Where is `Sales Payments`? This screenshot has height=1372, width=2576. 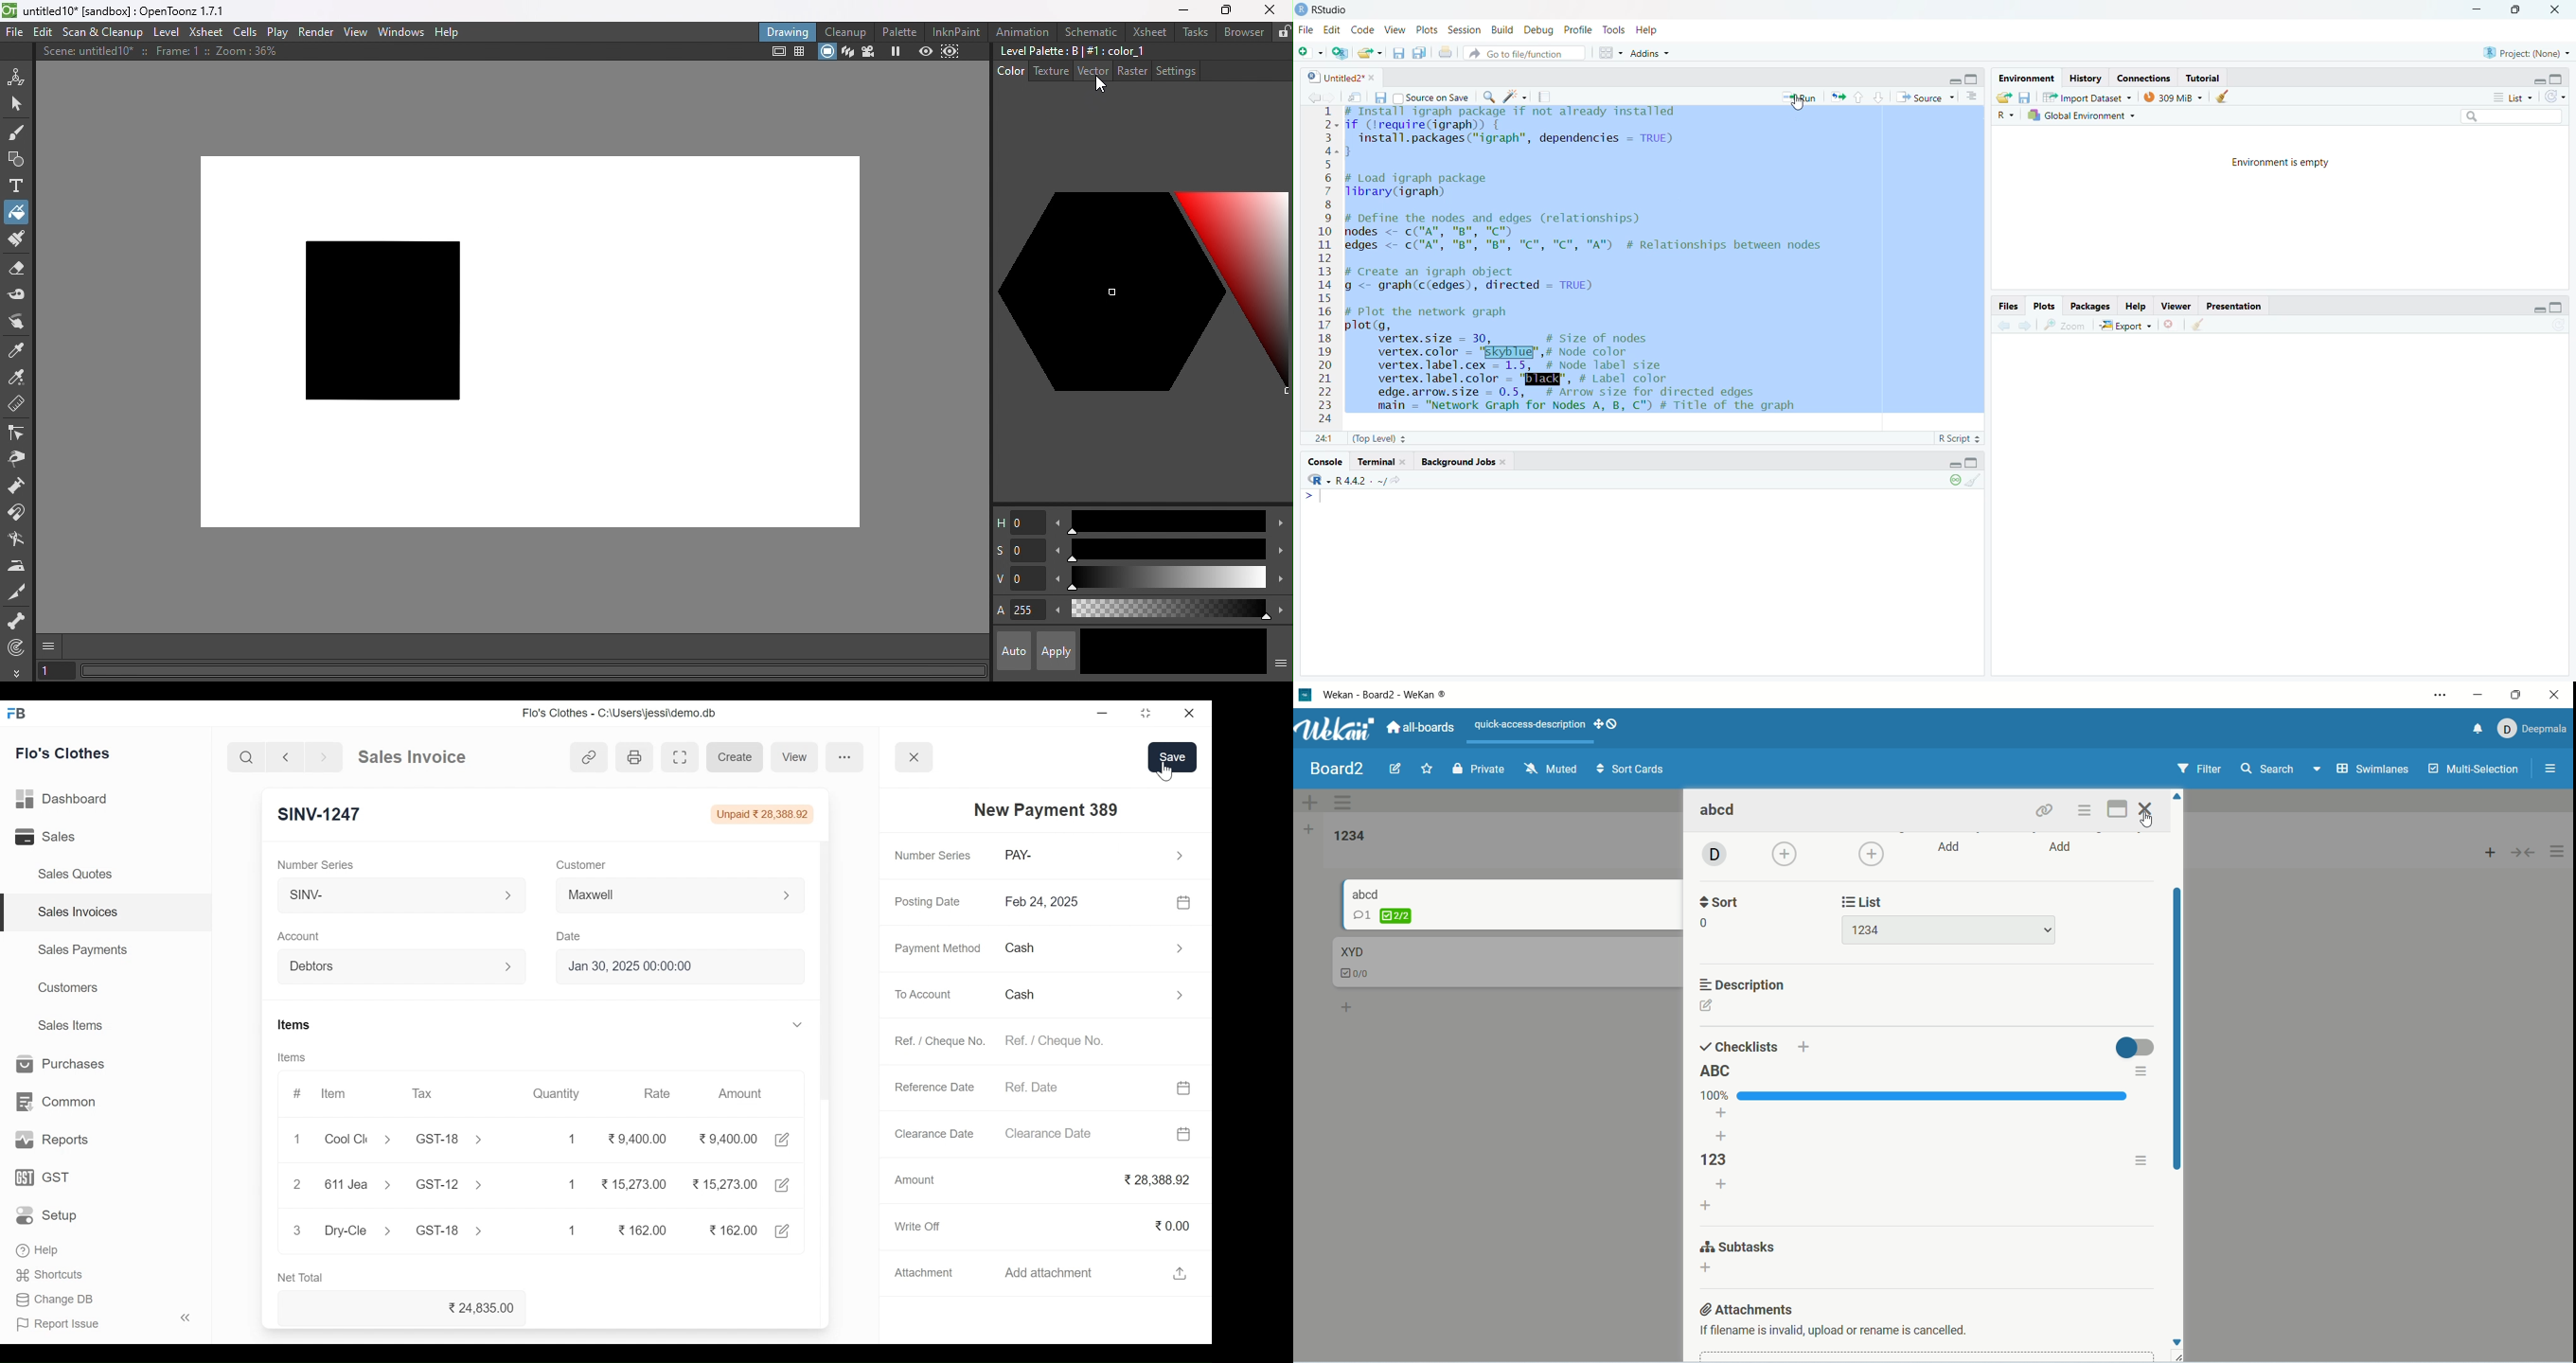
Sales Payments is located at coordinates (83, 949).